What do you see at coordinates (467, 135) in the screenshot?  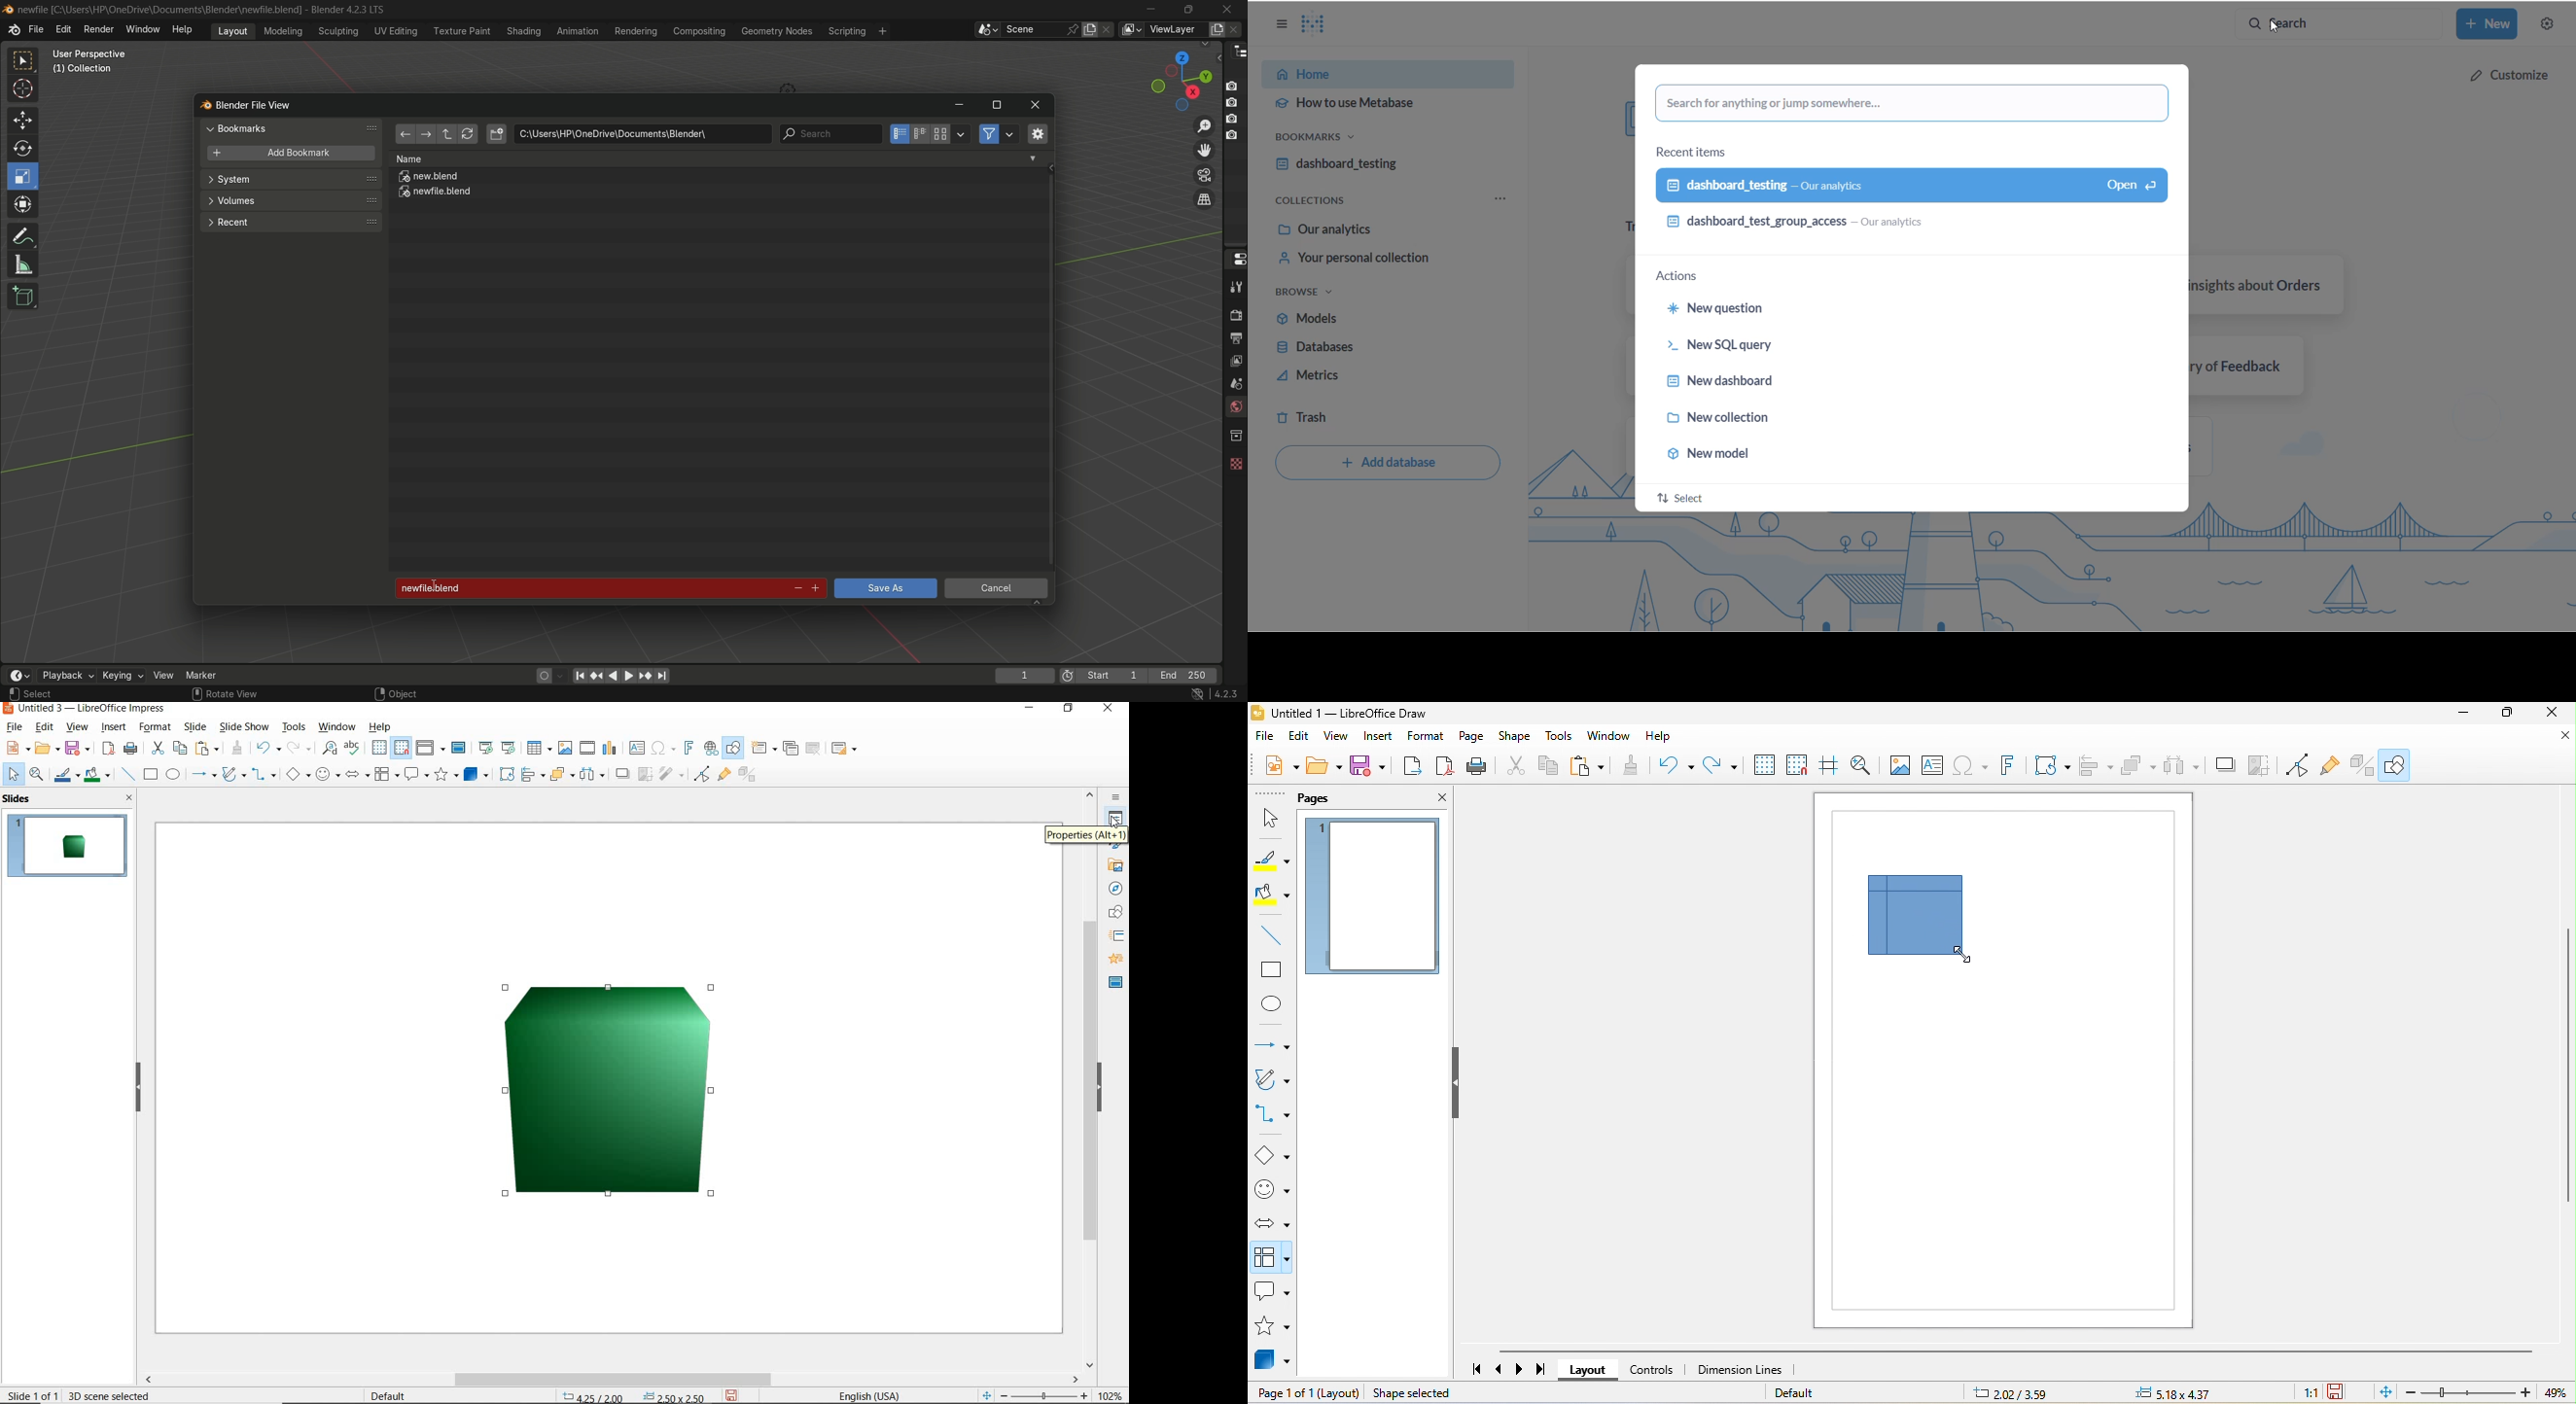 I see `refresh` at bounding box center [467, 135].